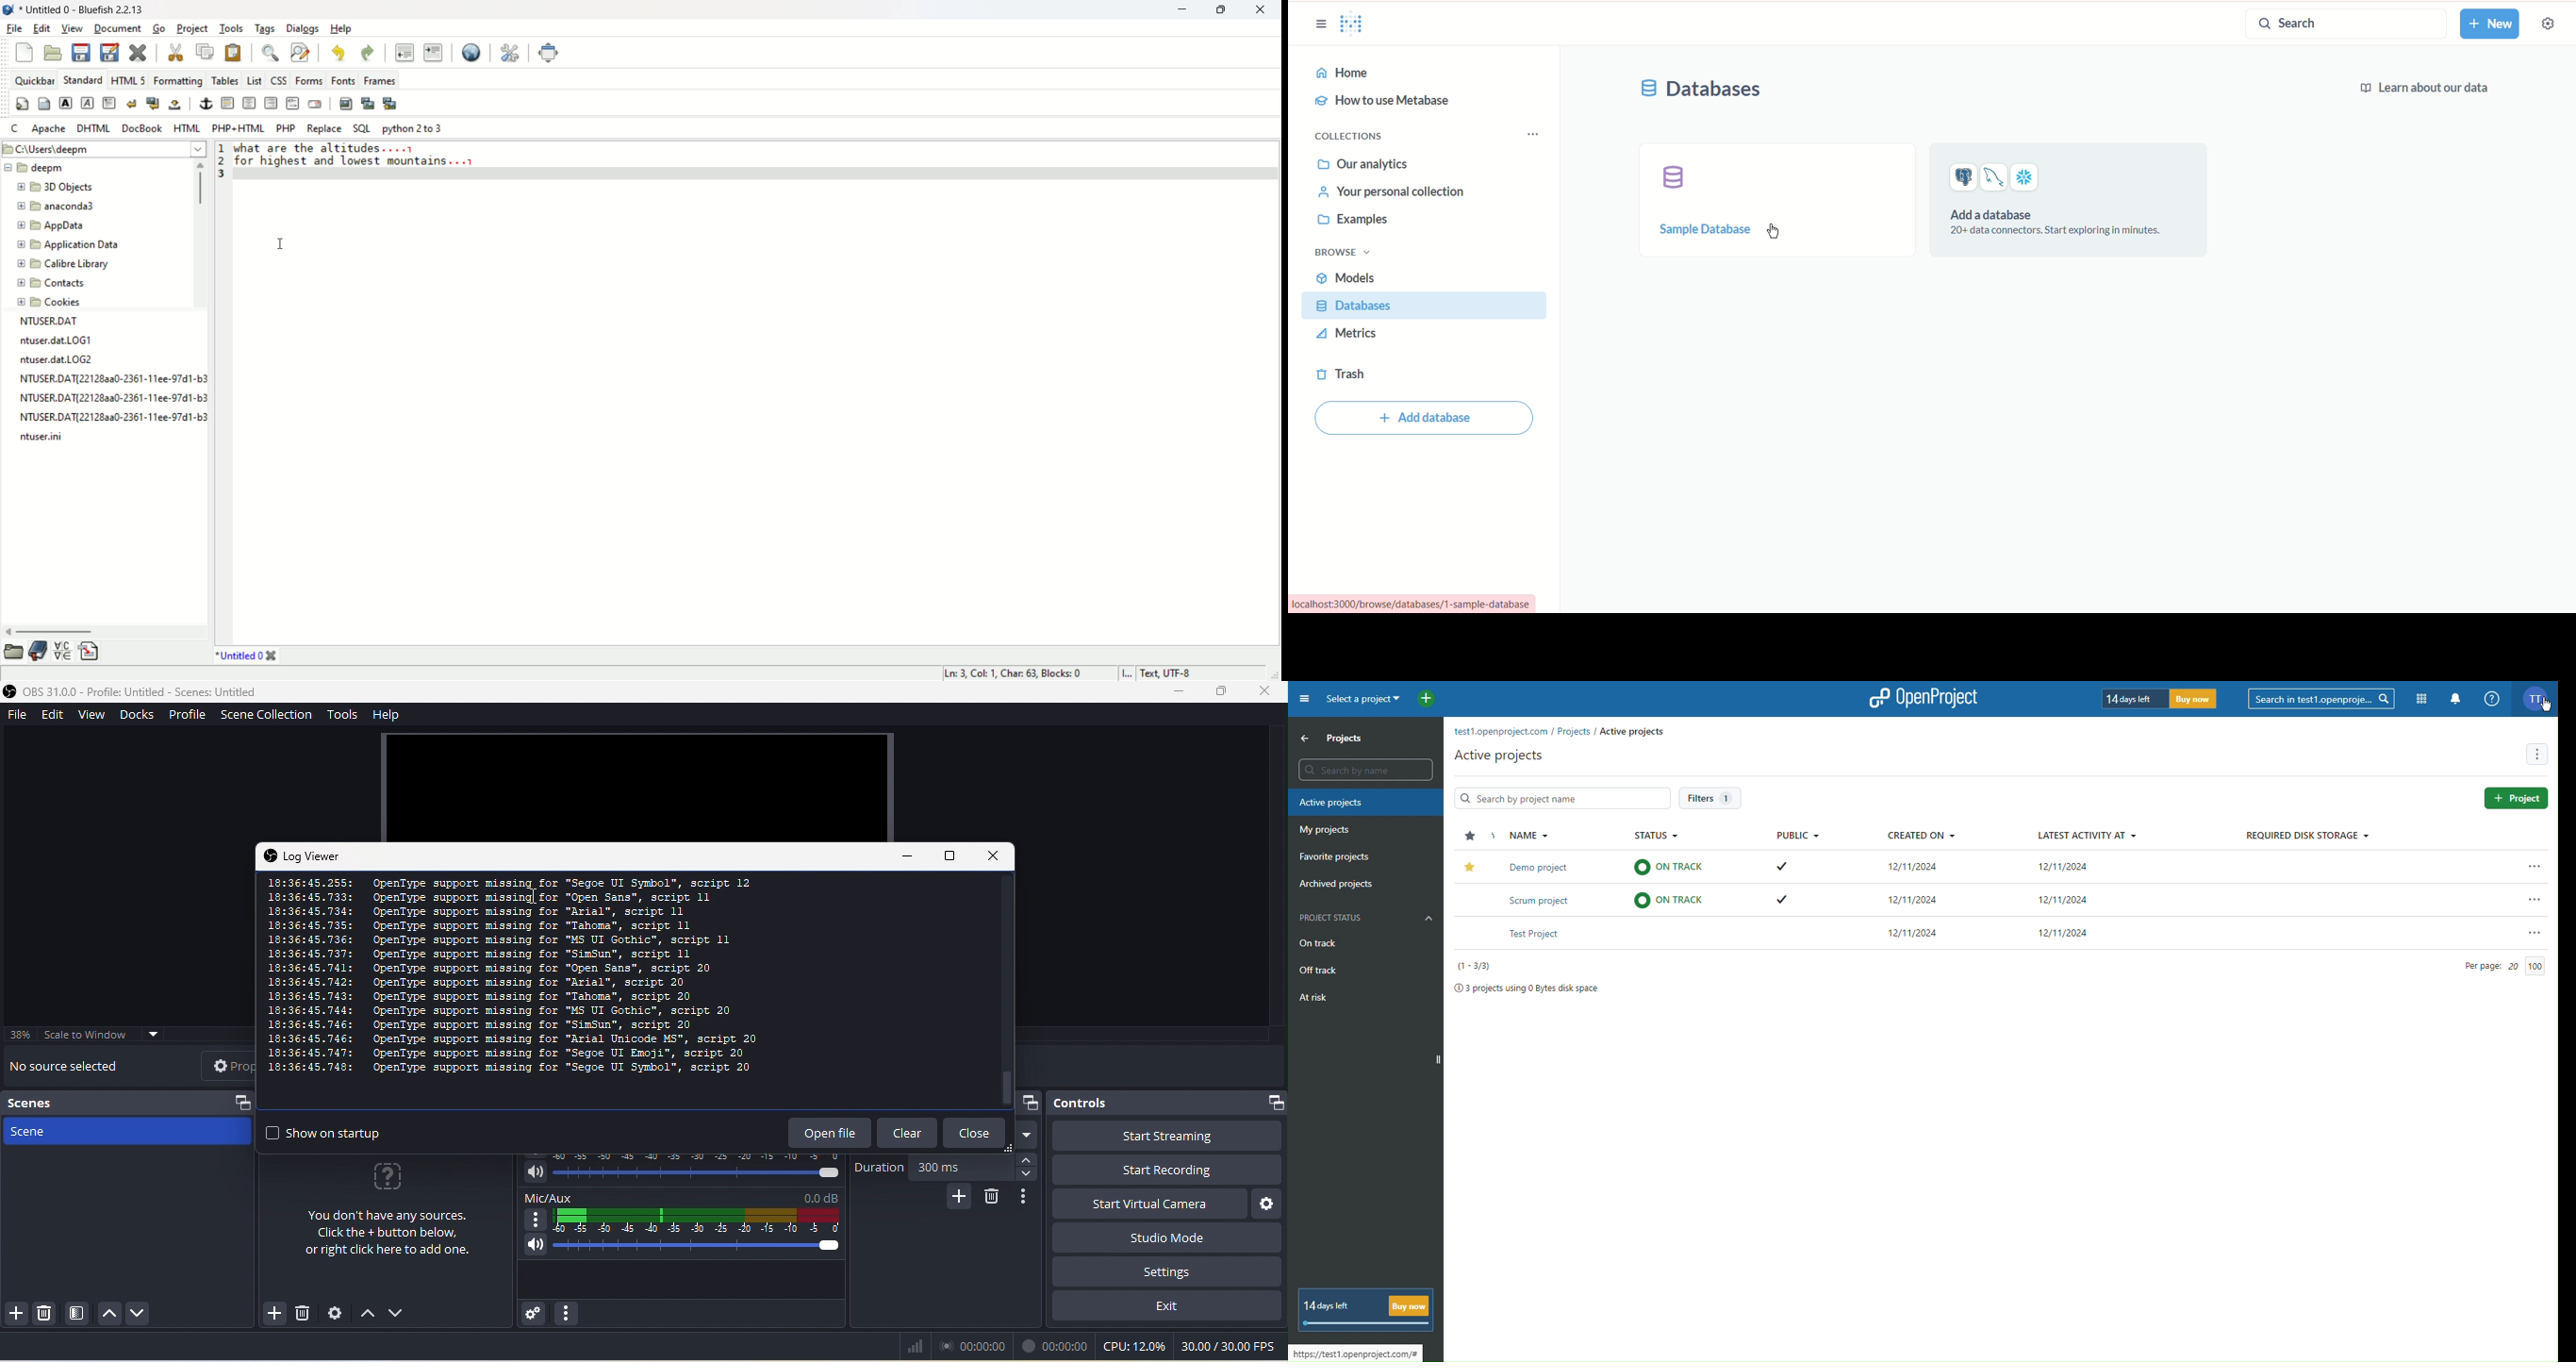 The width and height of the screenshot is (2576, 1372). What do you see at coordinates (1787, 902) in the screenshot?
I see `Tick` at bounding box center [1787, 902].